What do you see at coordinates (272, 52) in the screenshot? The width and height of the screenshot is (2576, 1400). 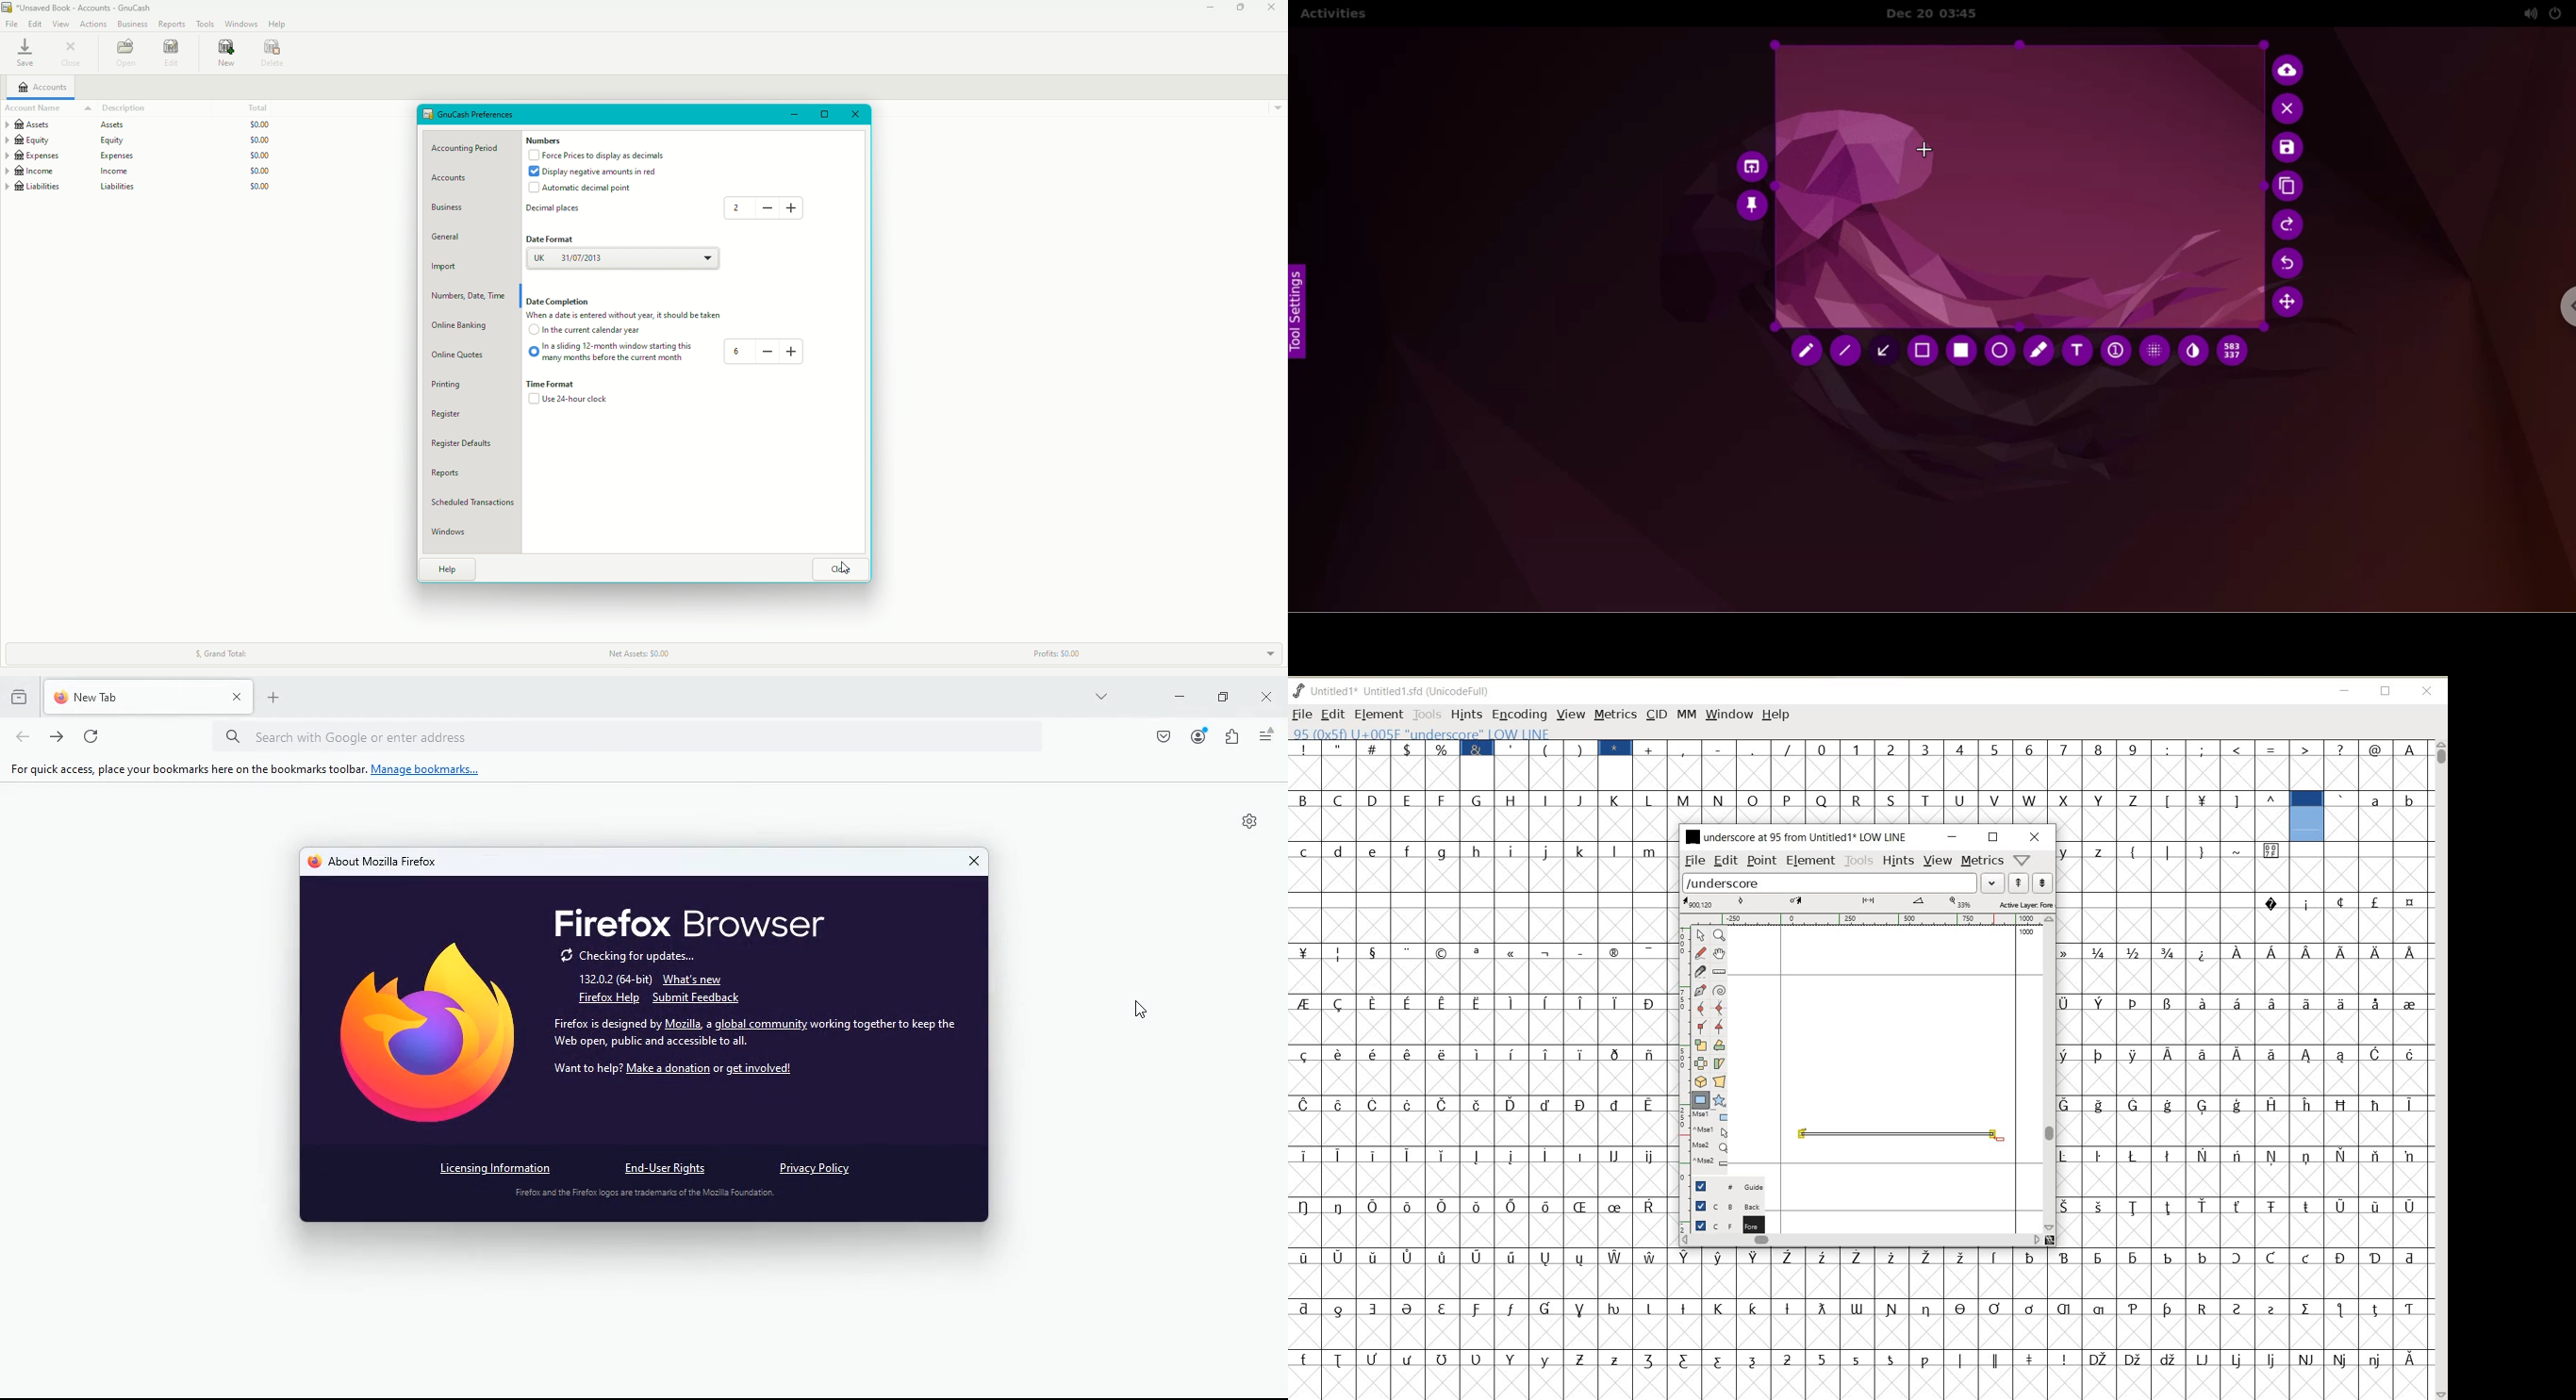 I see `Delete` at bounding box center [272, 52].